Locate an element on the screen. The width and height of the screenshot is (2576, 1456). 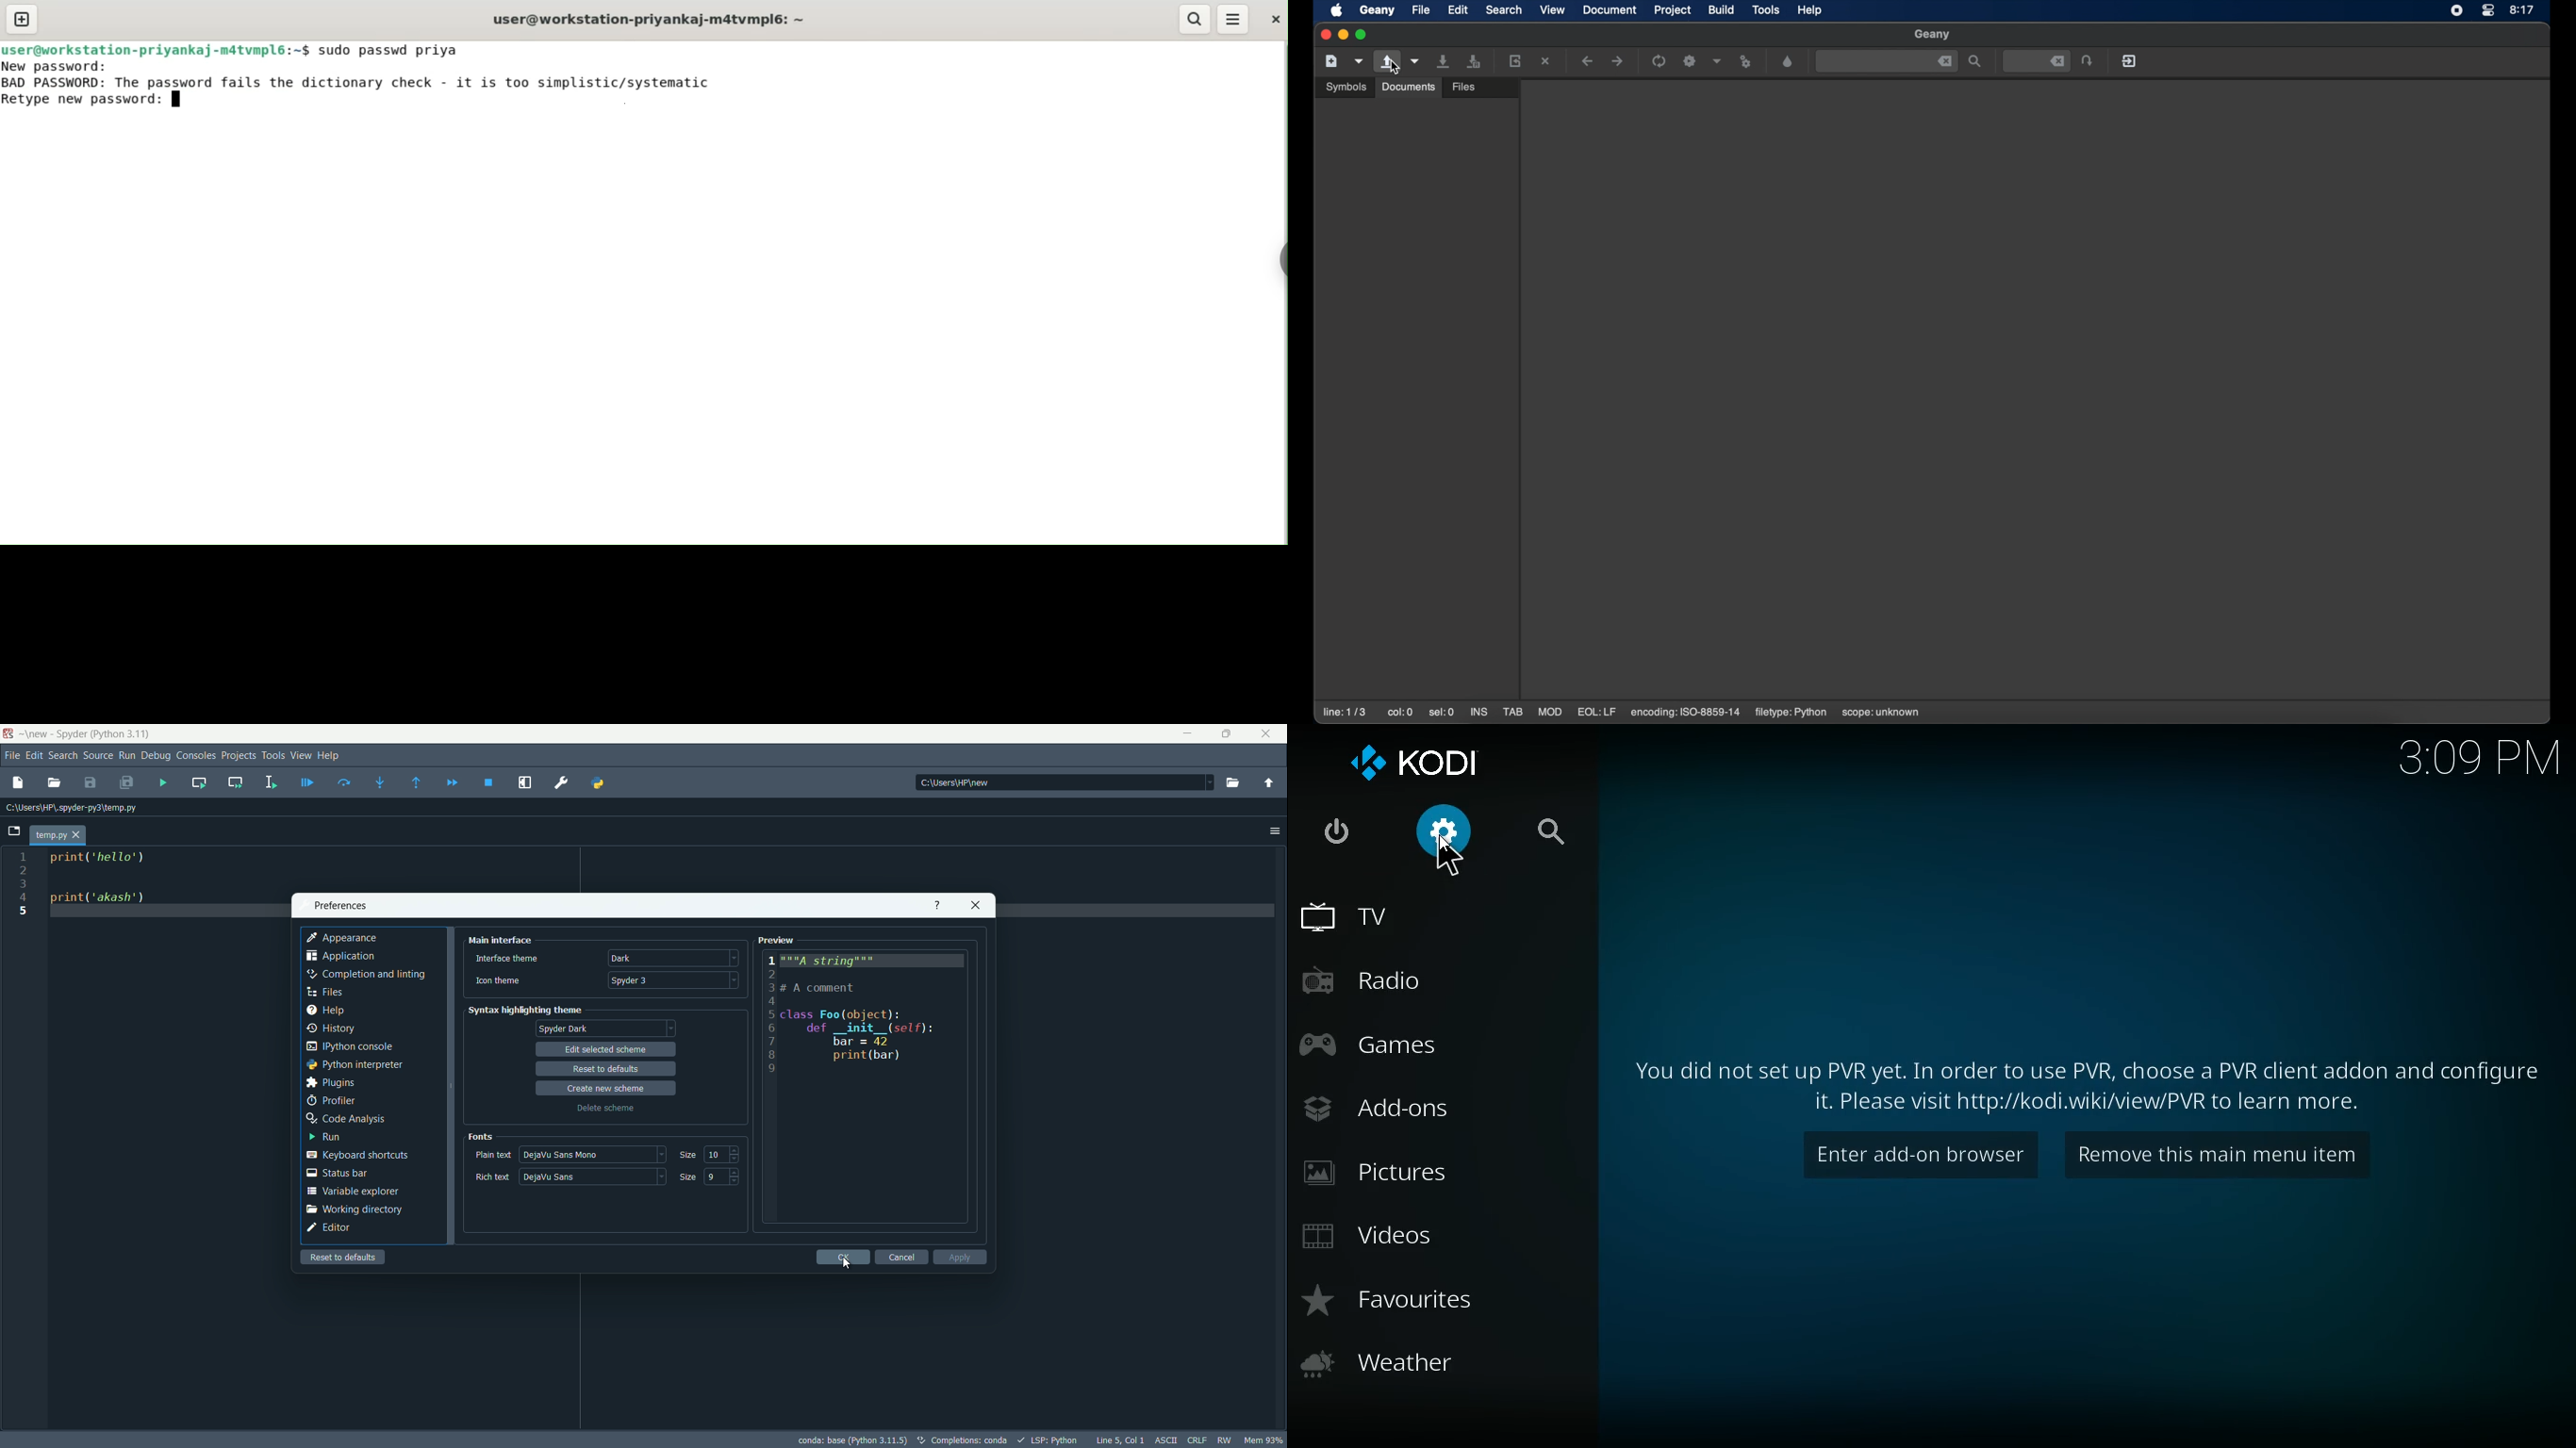
python 3.11 is located at coordinates (120, 735).